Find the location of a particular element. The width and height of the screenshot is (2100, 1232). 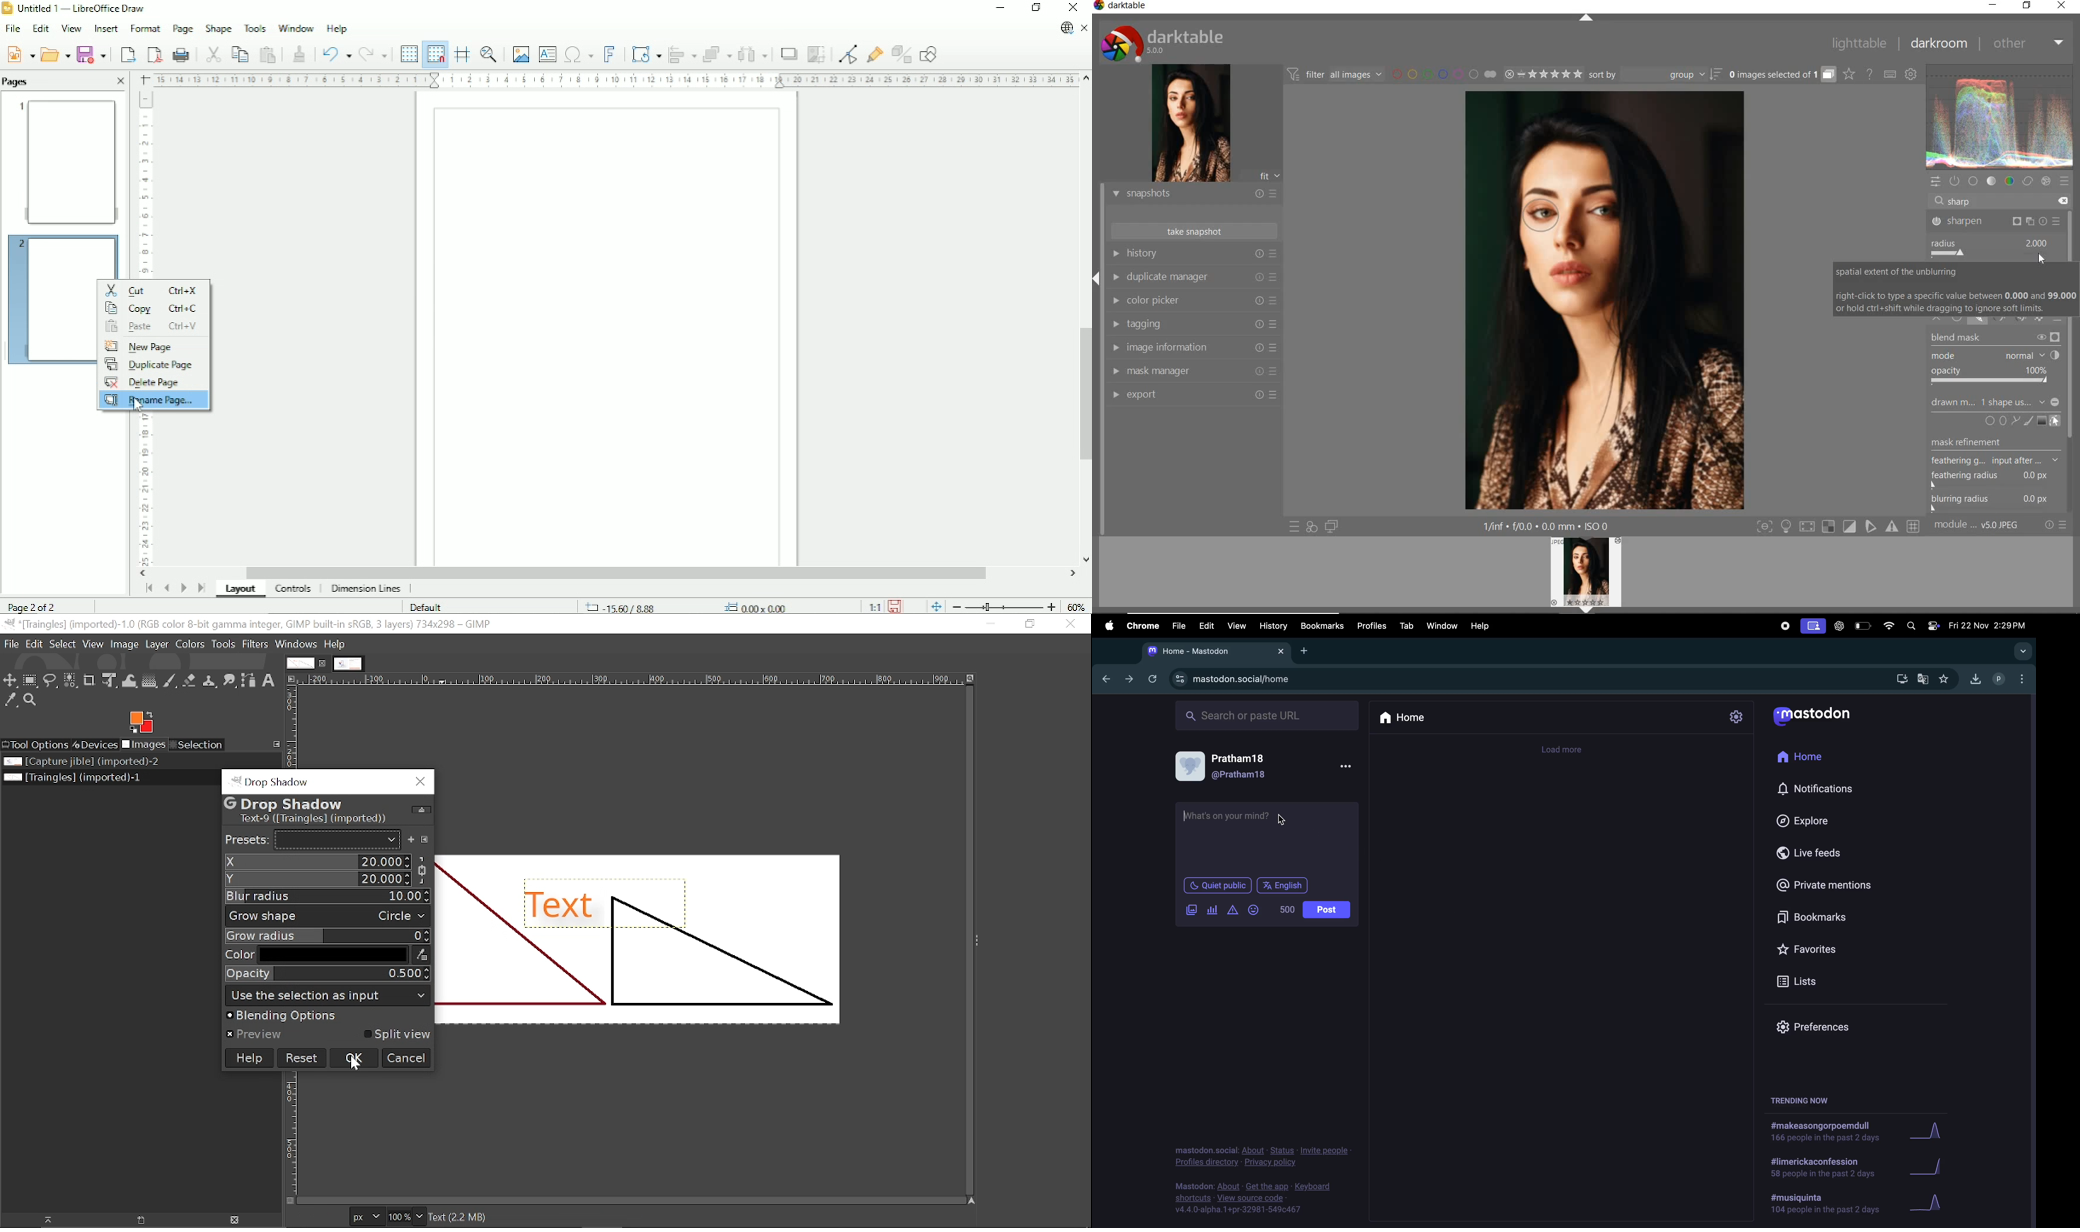

graph is located at coordinates (1934, 1130).